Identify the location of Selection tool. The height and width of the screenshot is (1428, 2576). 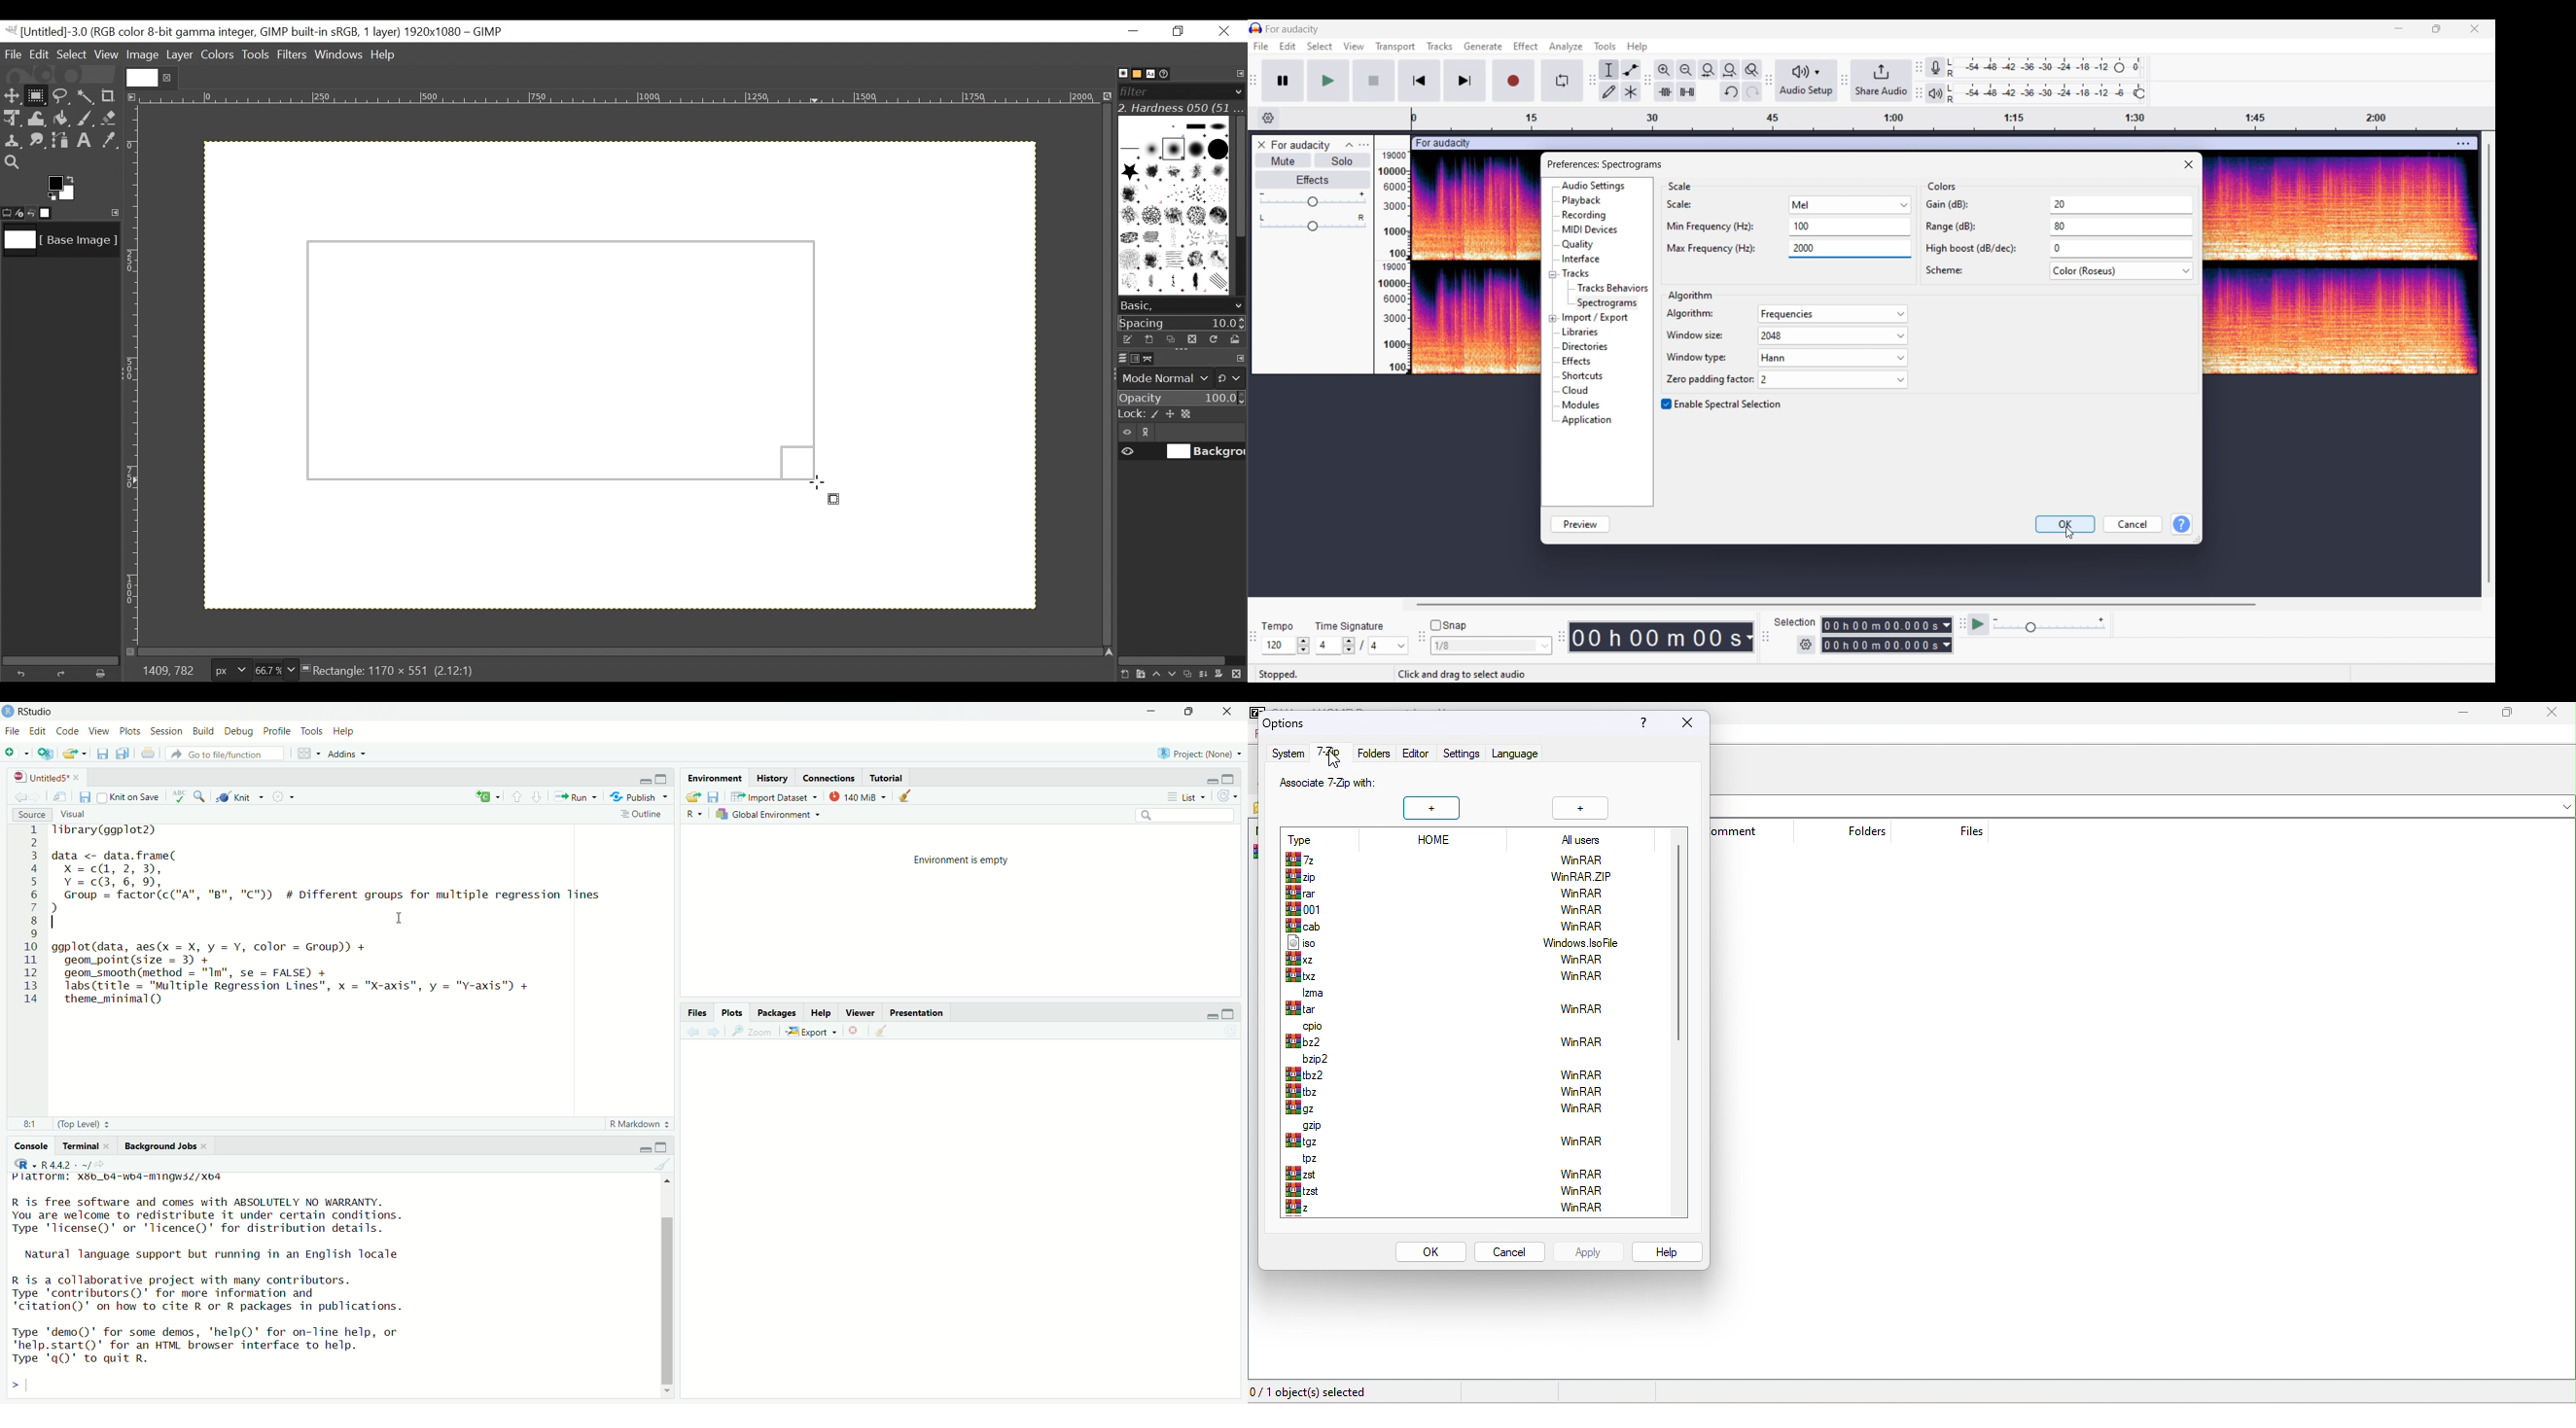
(1610, 70).